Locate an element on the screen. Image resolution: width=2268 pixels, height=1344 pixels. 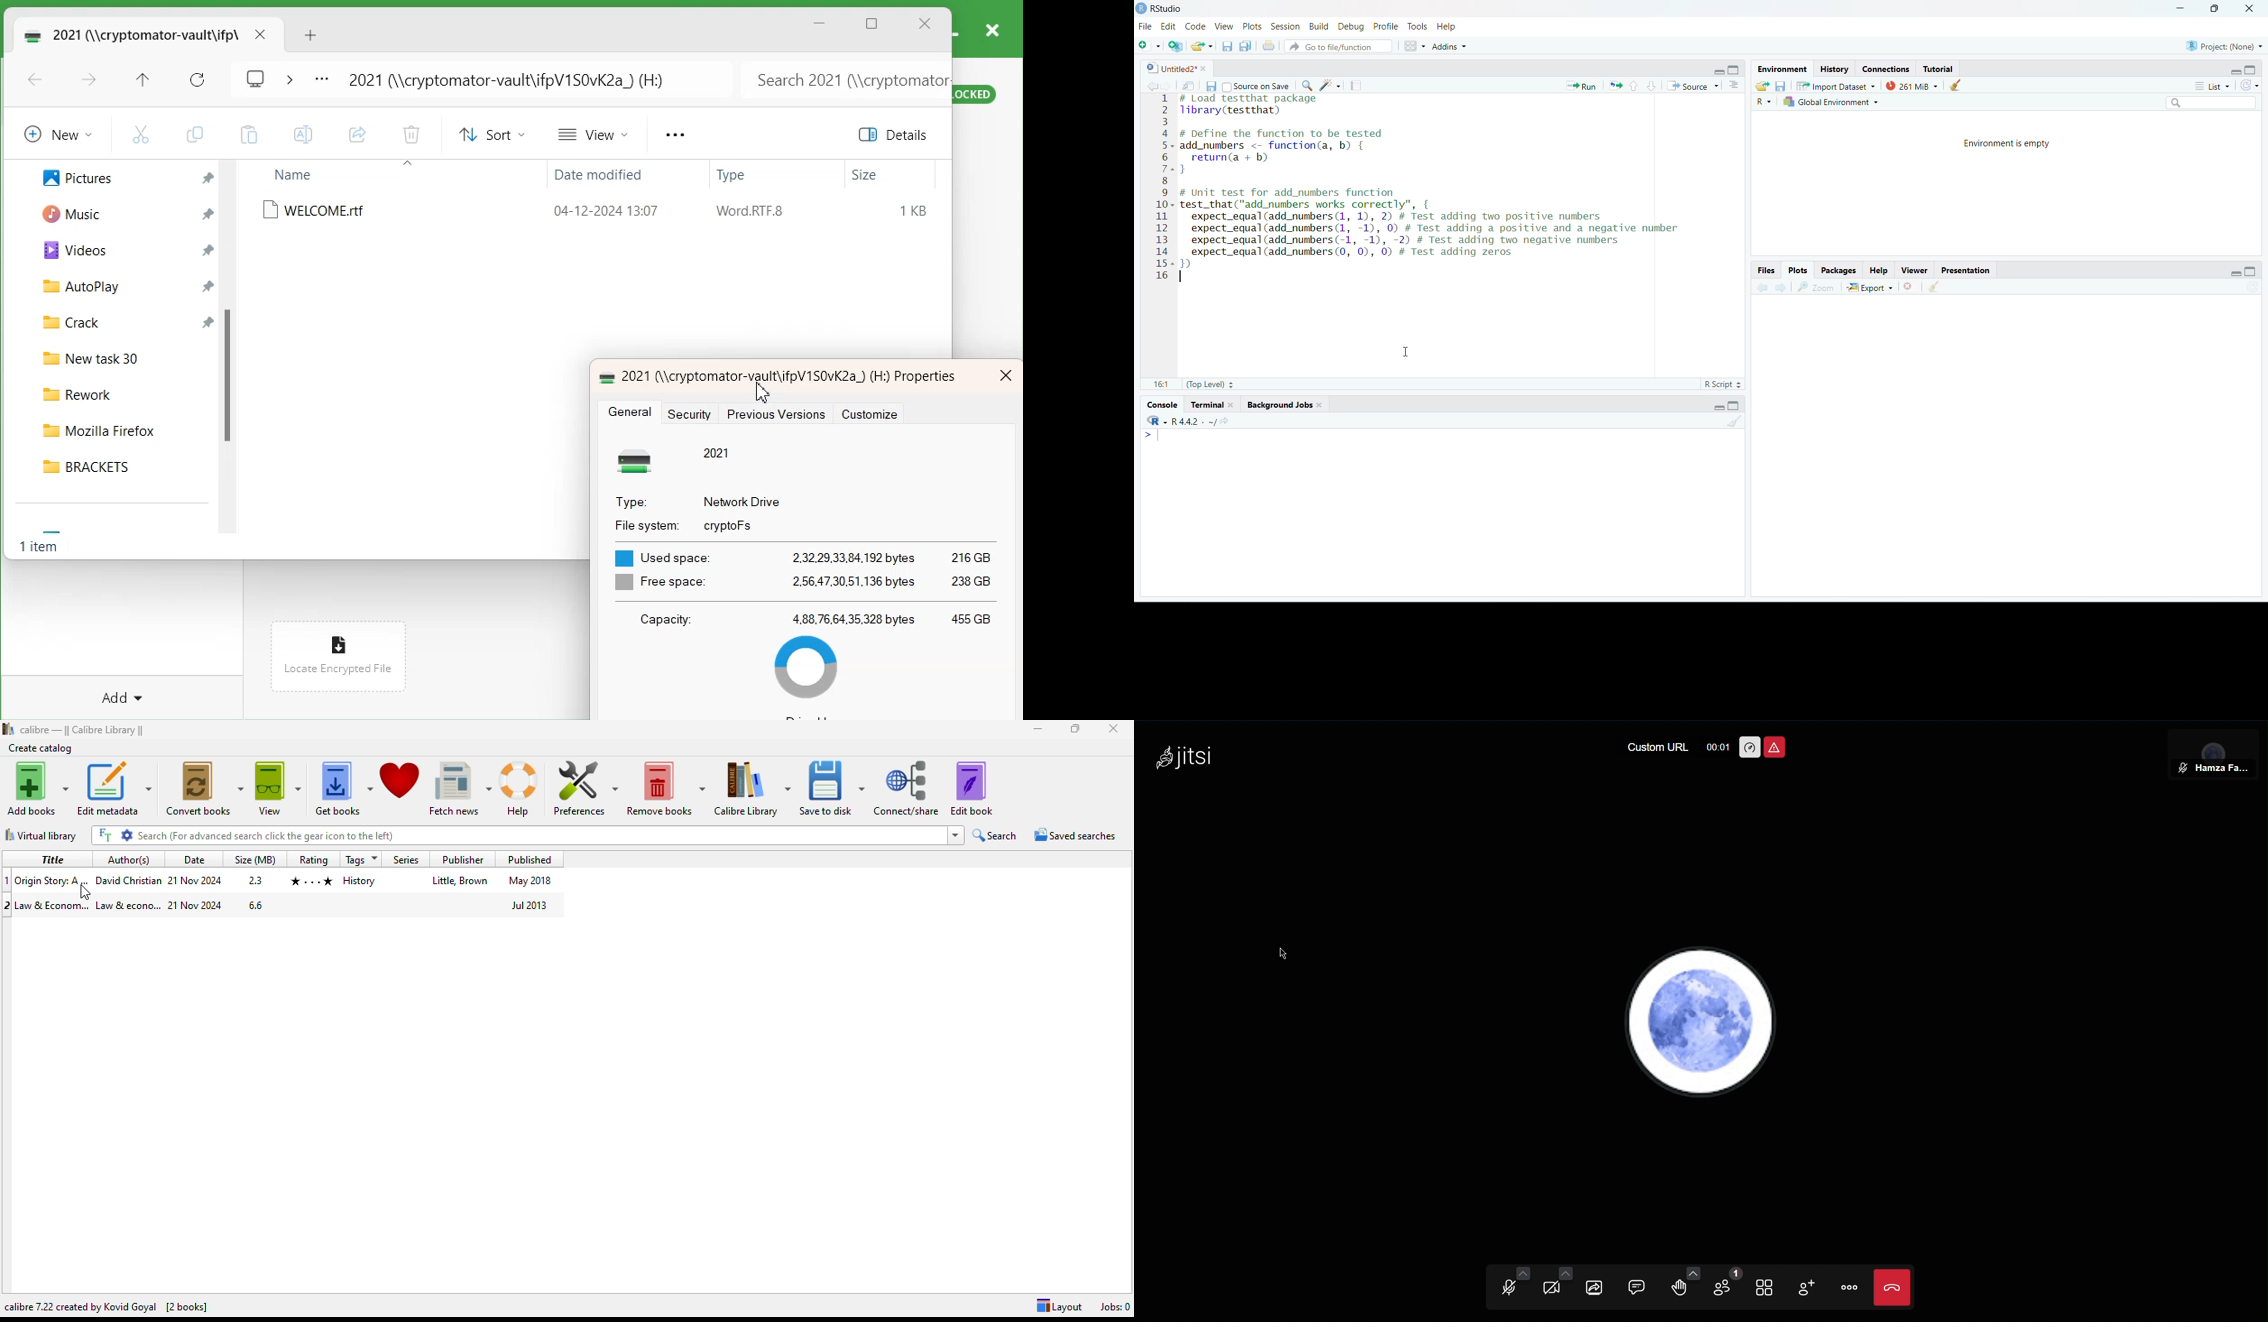
published date is located at coordinates (530, 905).